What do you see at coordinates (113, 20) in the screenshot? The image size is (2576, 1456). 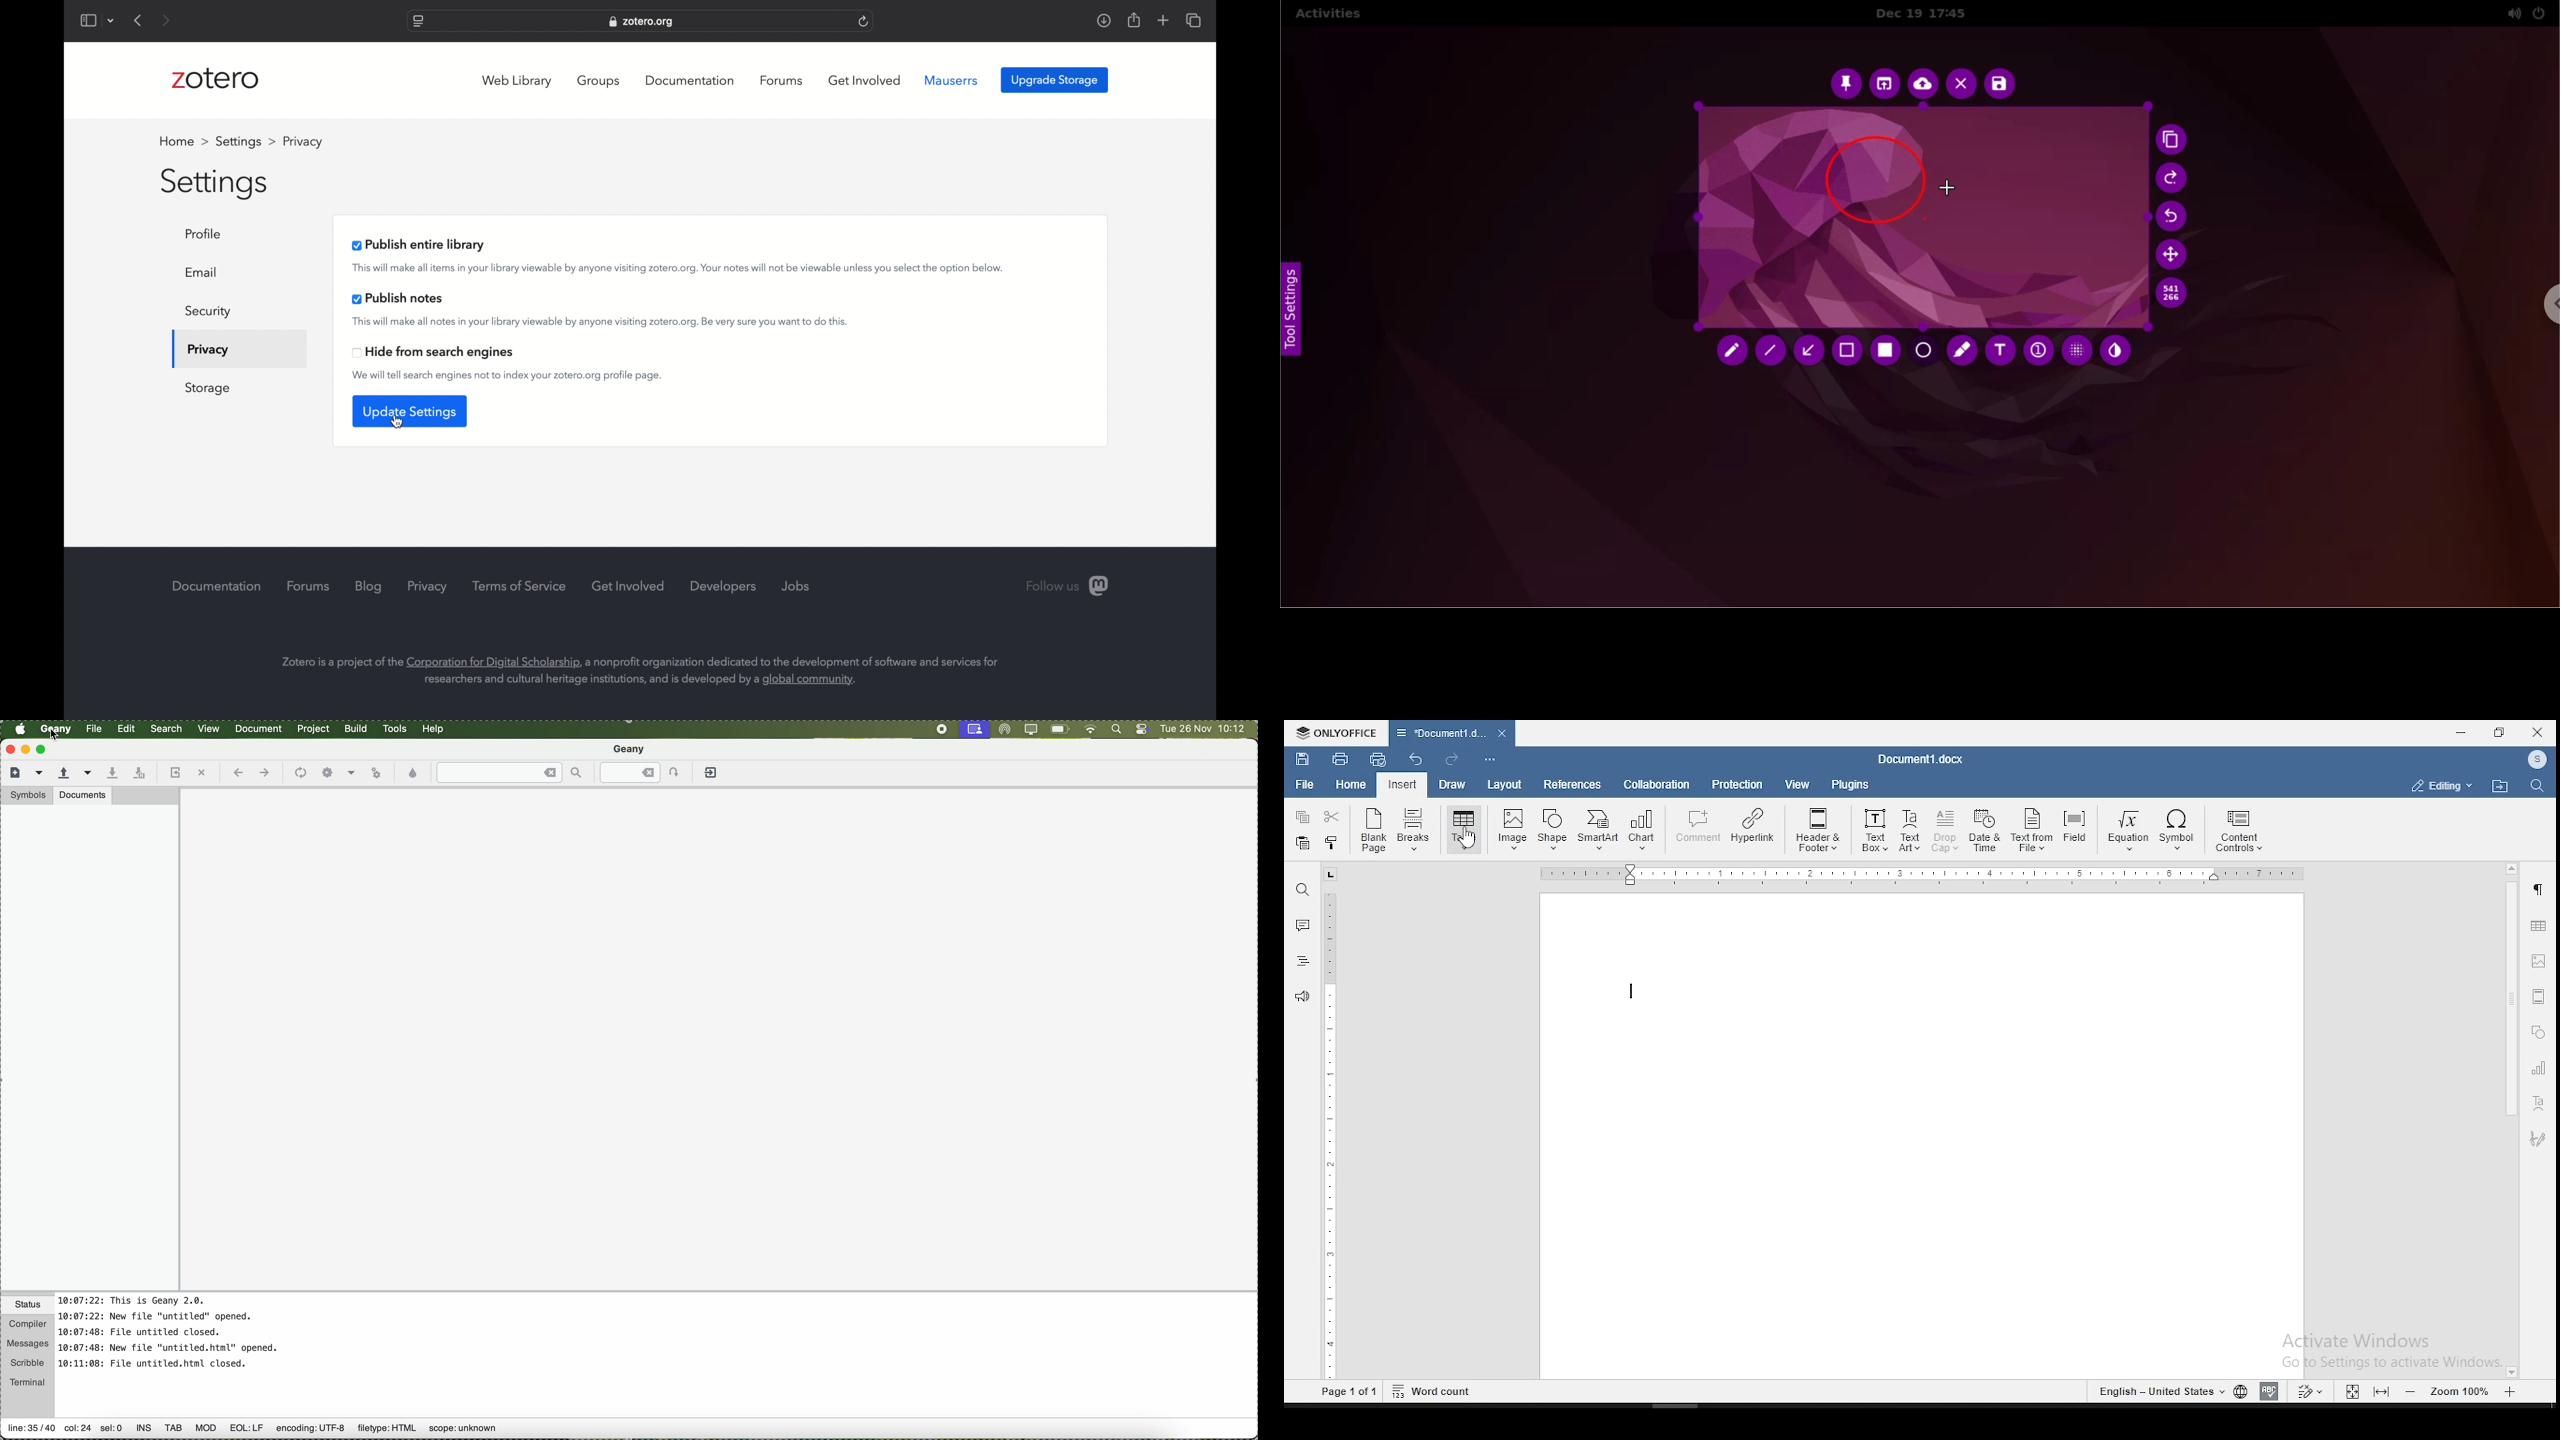 I see `dropdown` at bounding box center [113, 20].